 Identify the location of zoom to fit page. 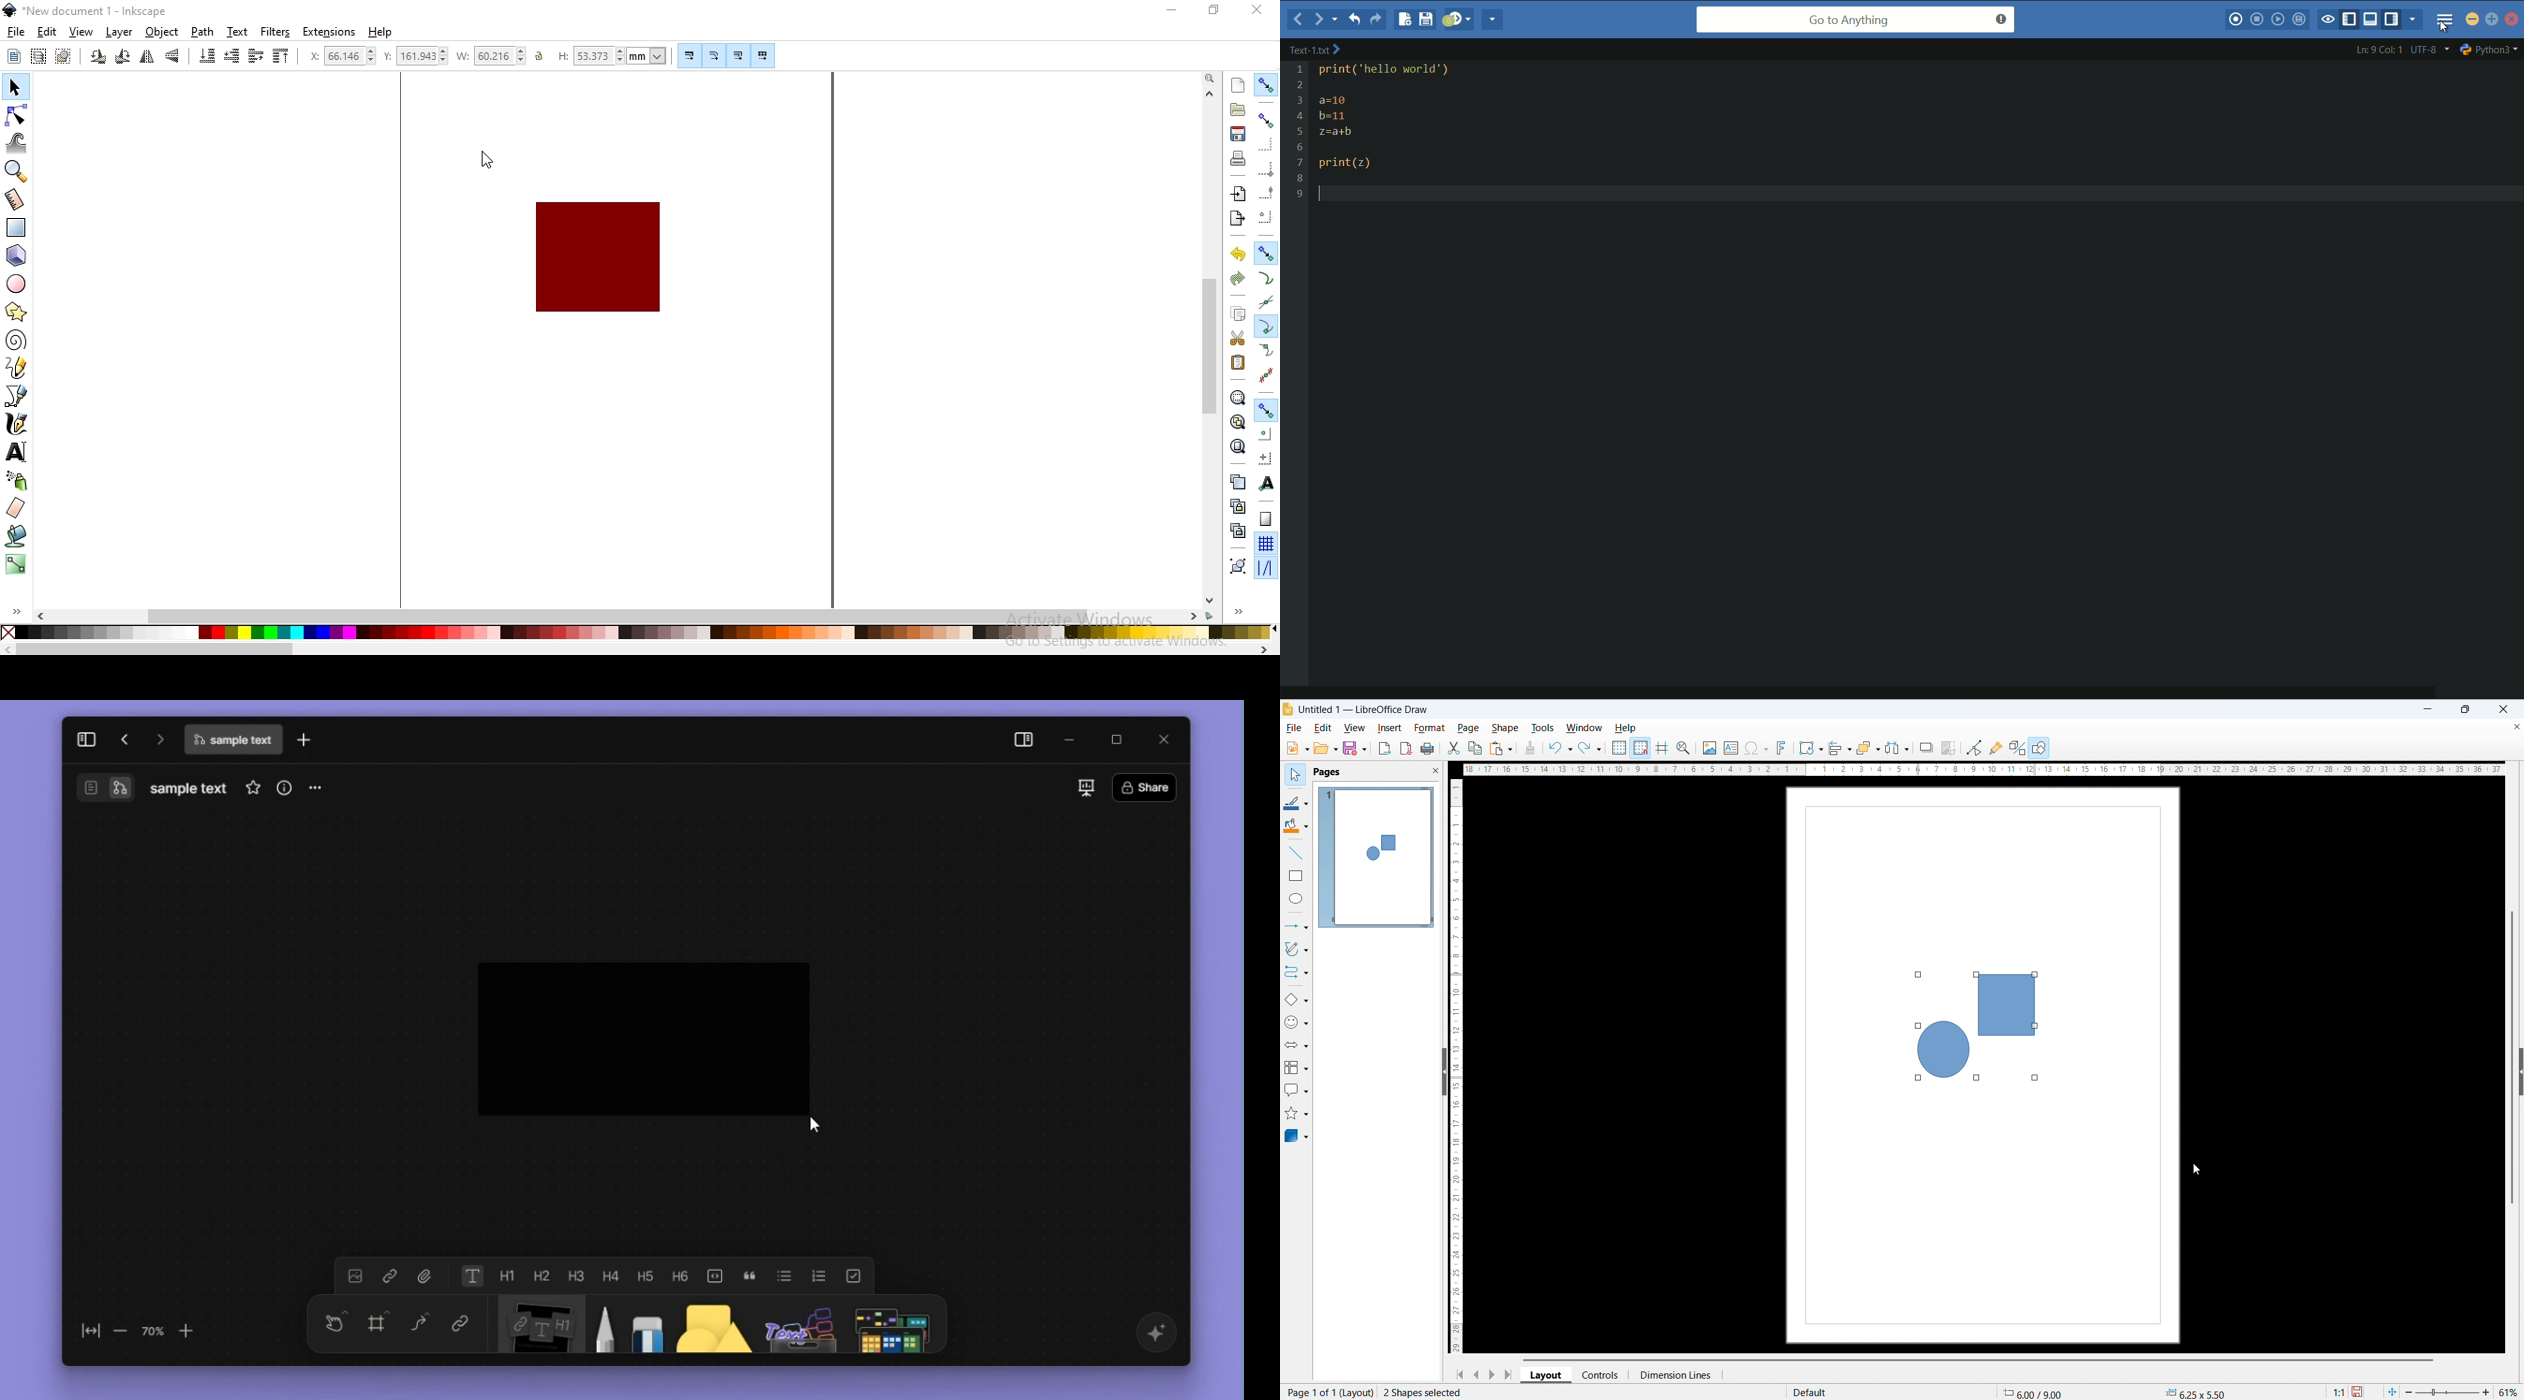
(1237, 447).